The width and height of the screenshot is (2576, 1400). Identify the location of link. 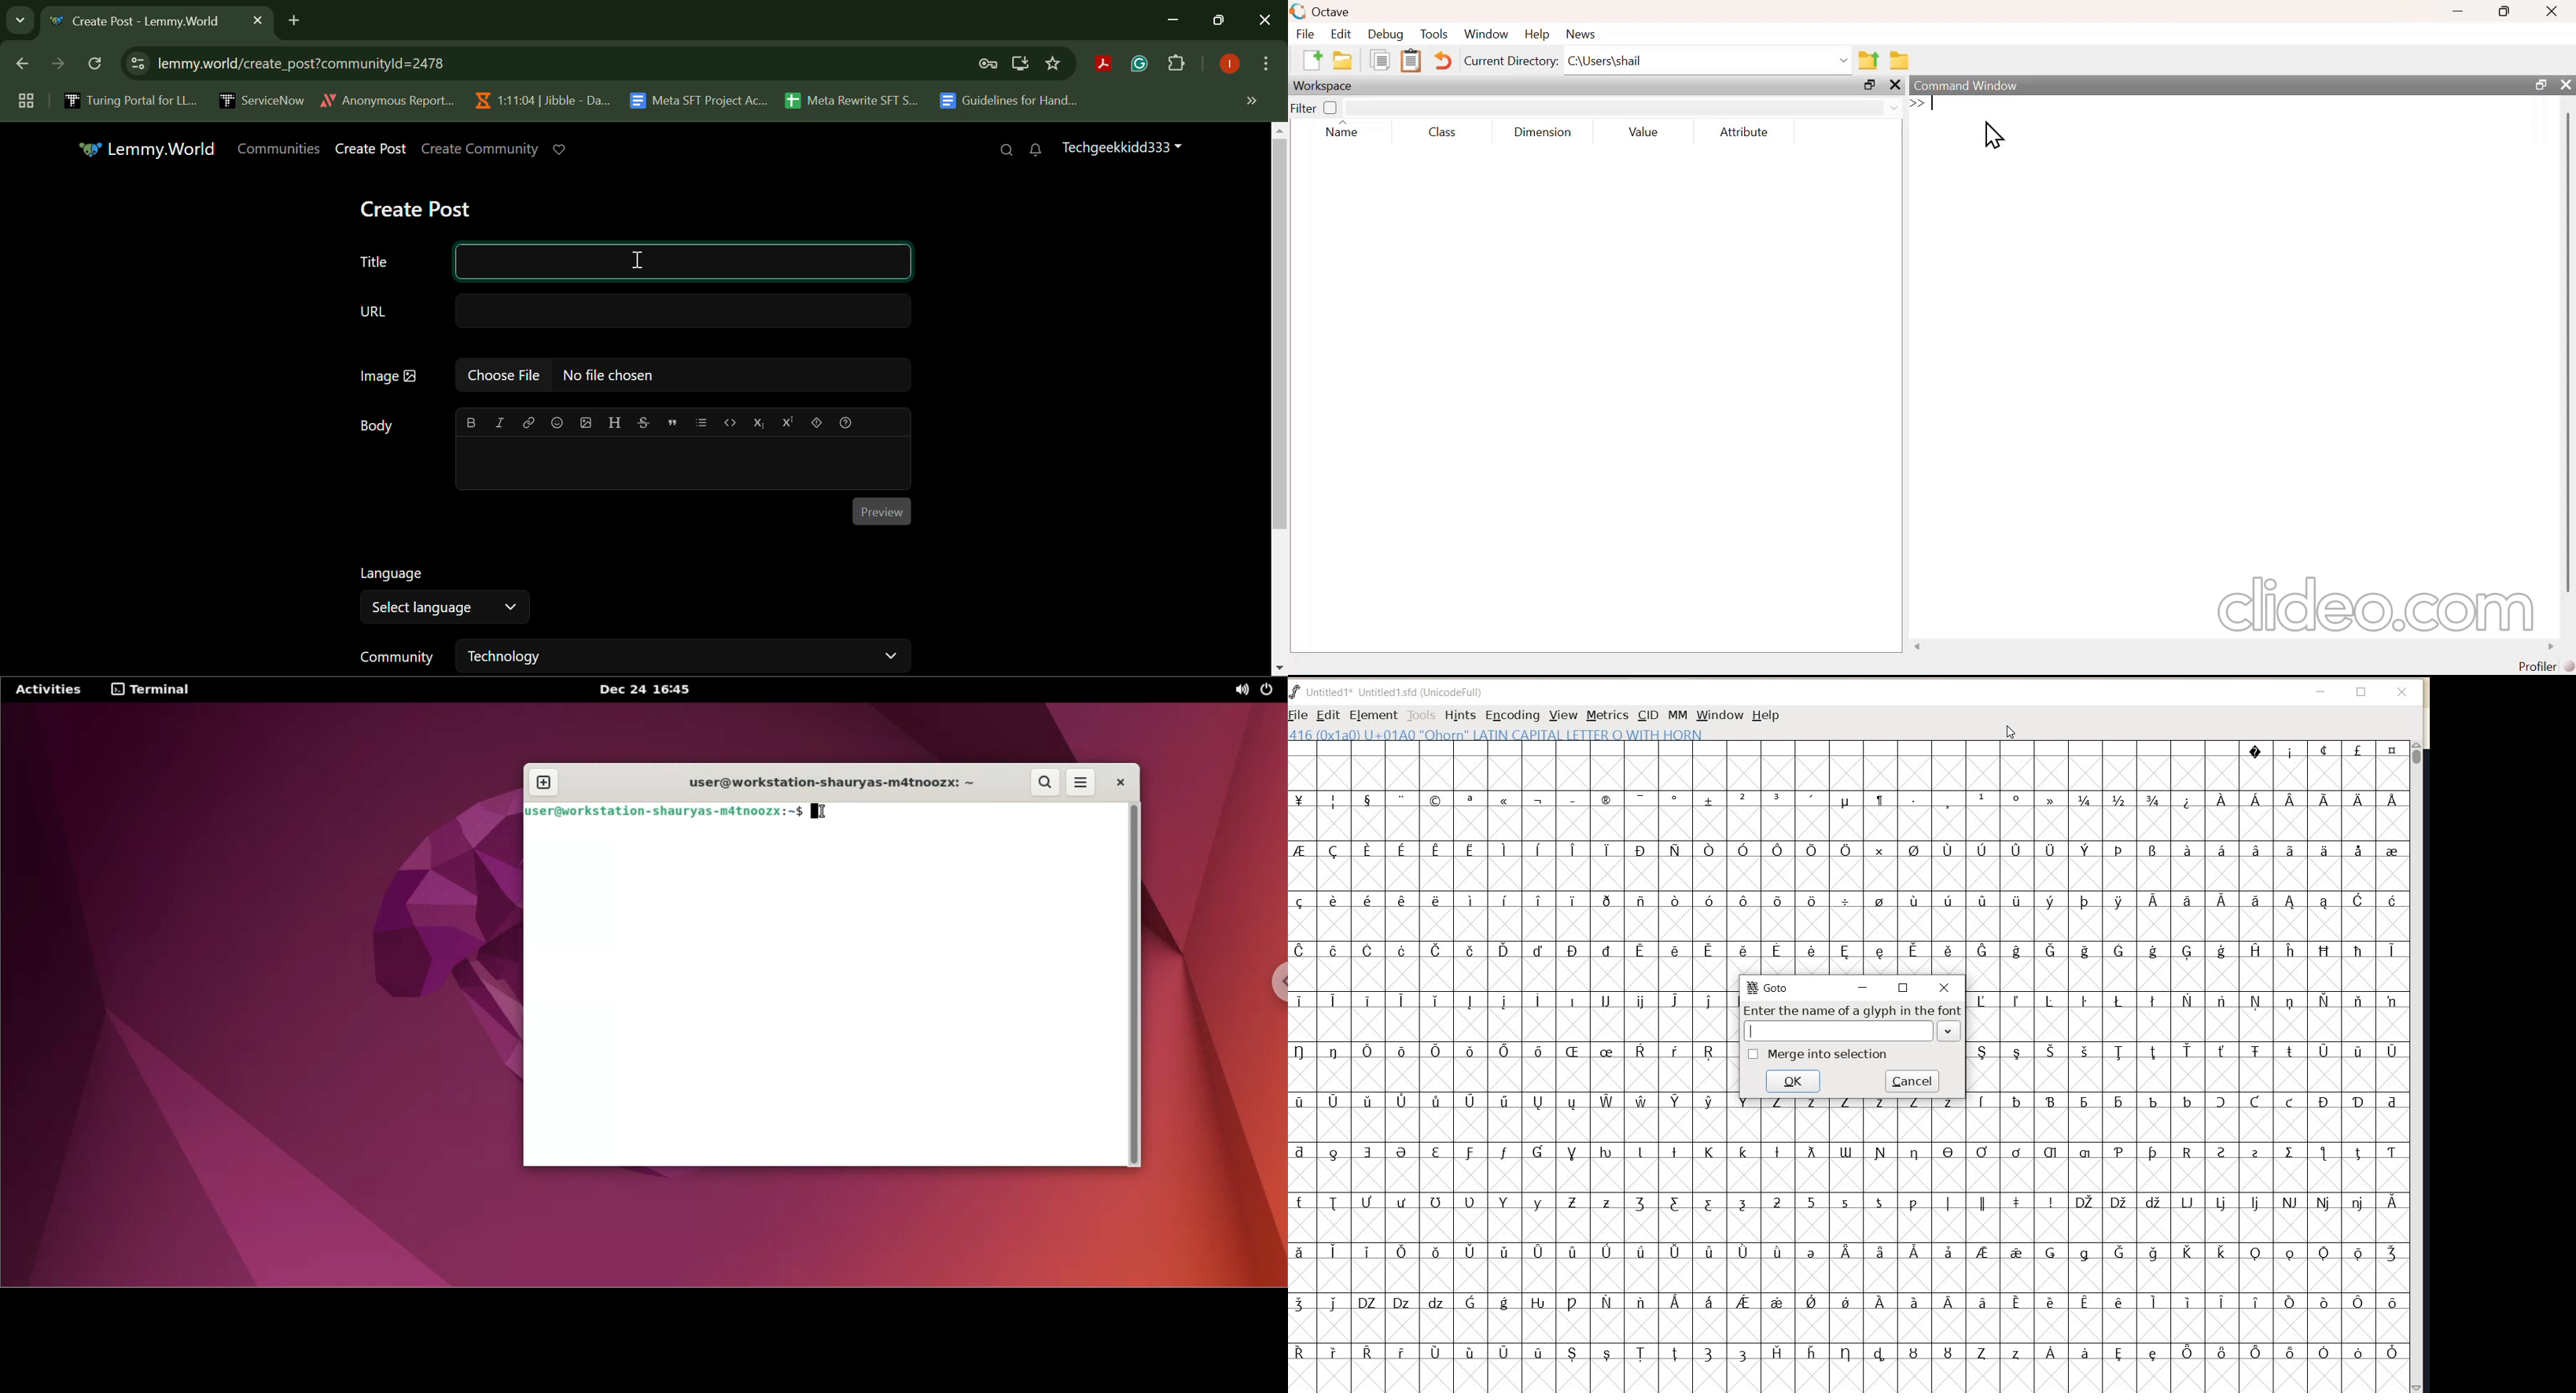
(529, 423).